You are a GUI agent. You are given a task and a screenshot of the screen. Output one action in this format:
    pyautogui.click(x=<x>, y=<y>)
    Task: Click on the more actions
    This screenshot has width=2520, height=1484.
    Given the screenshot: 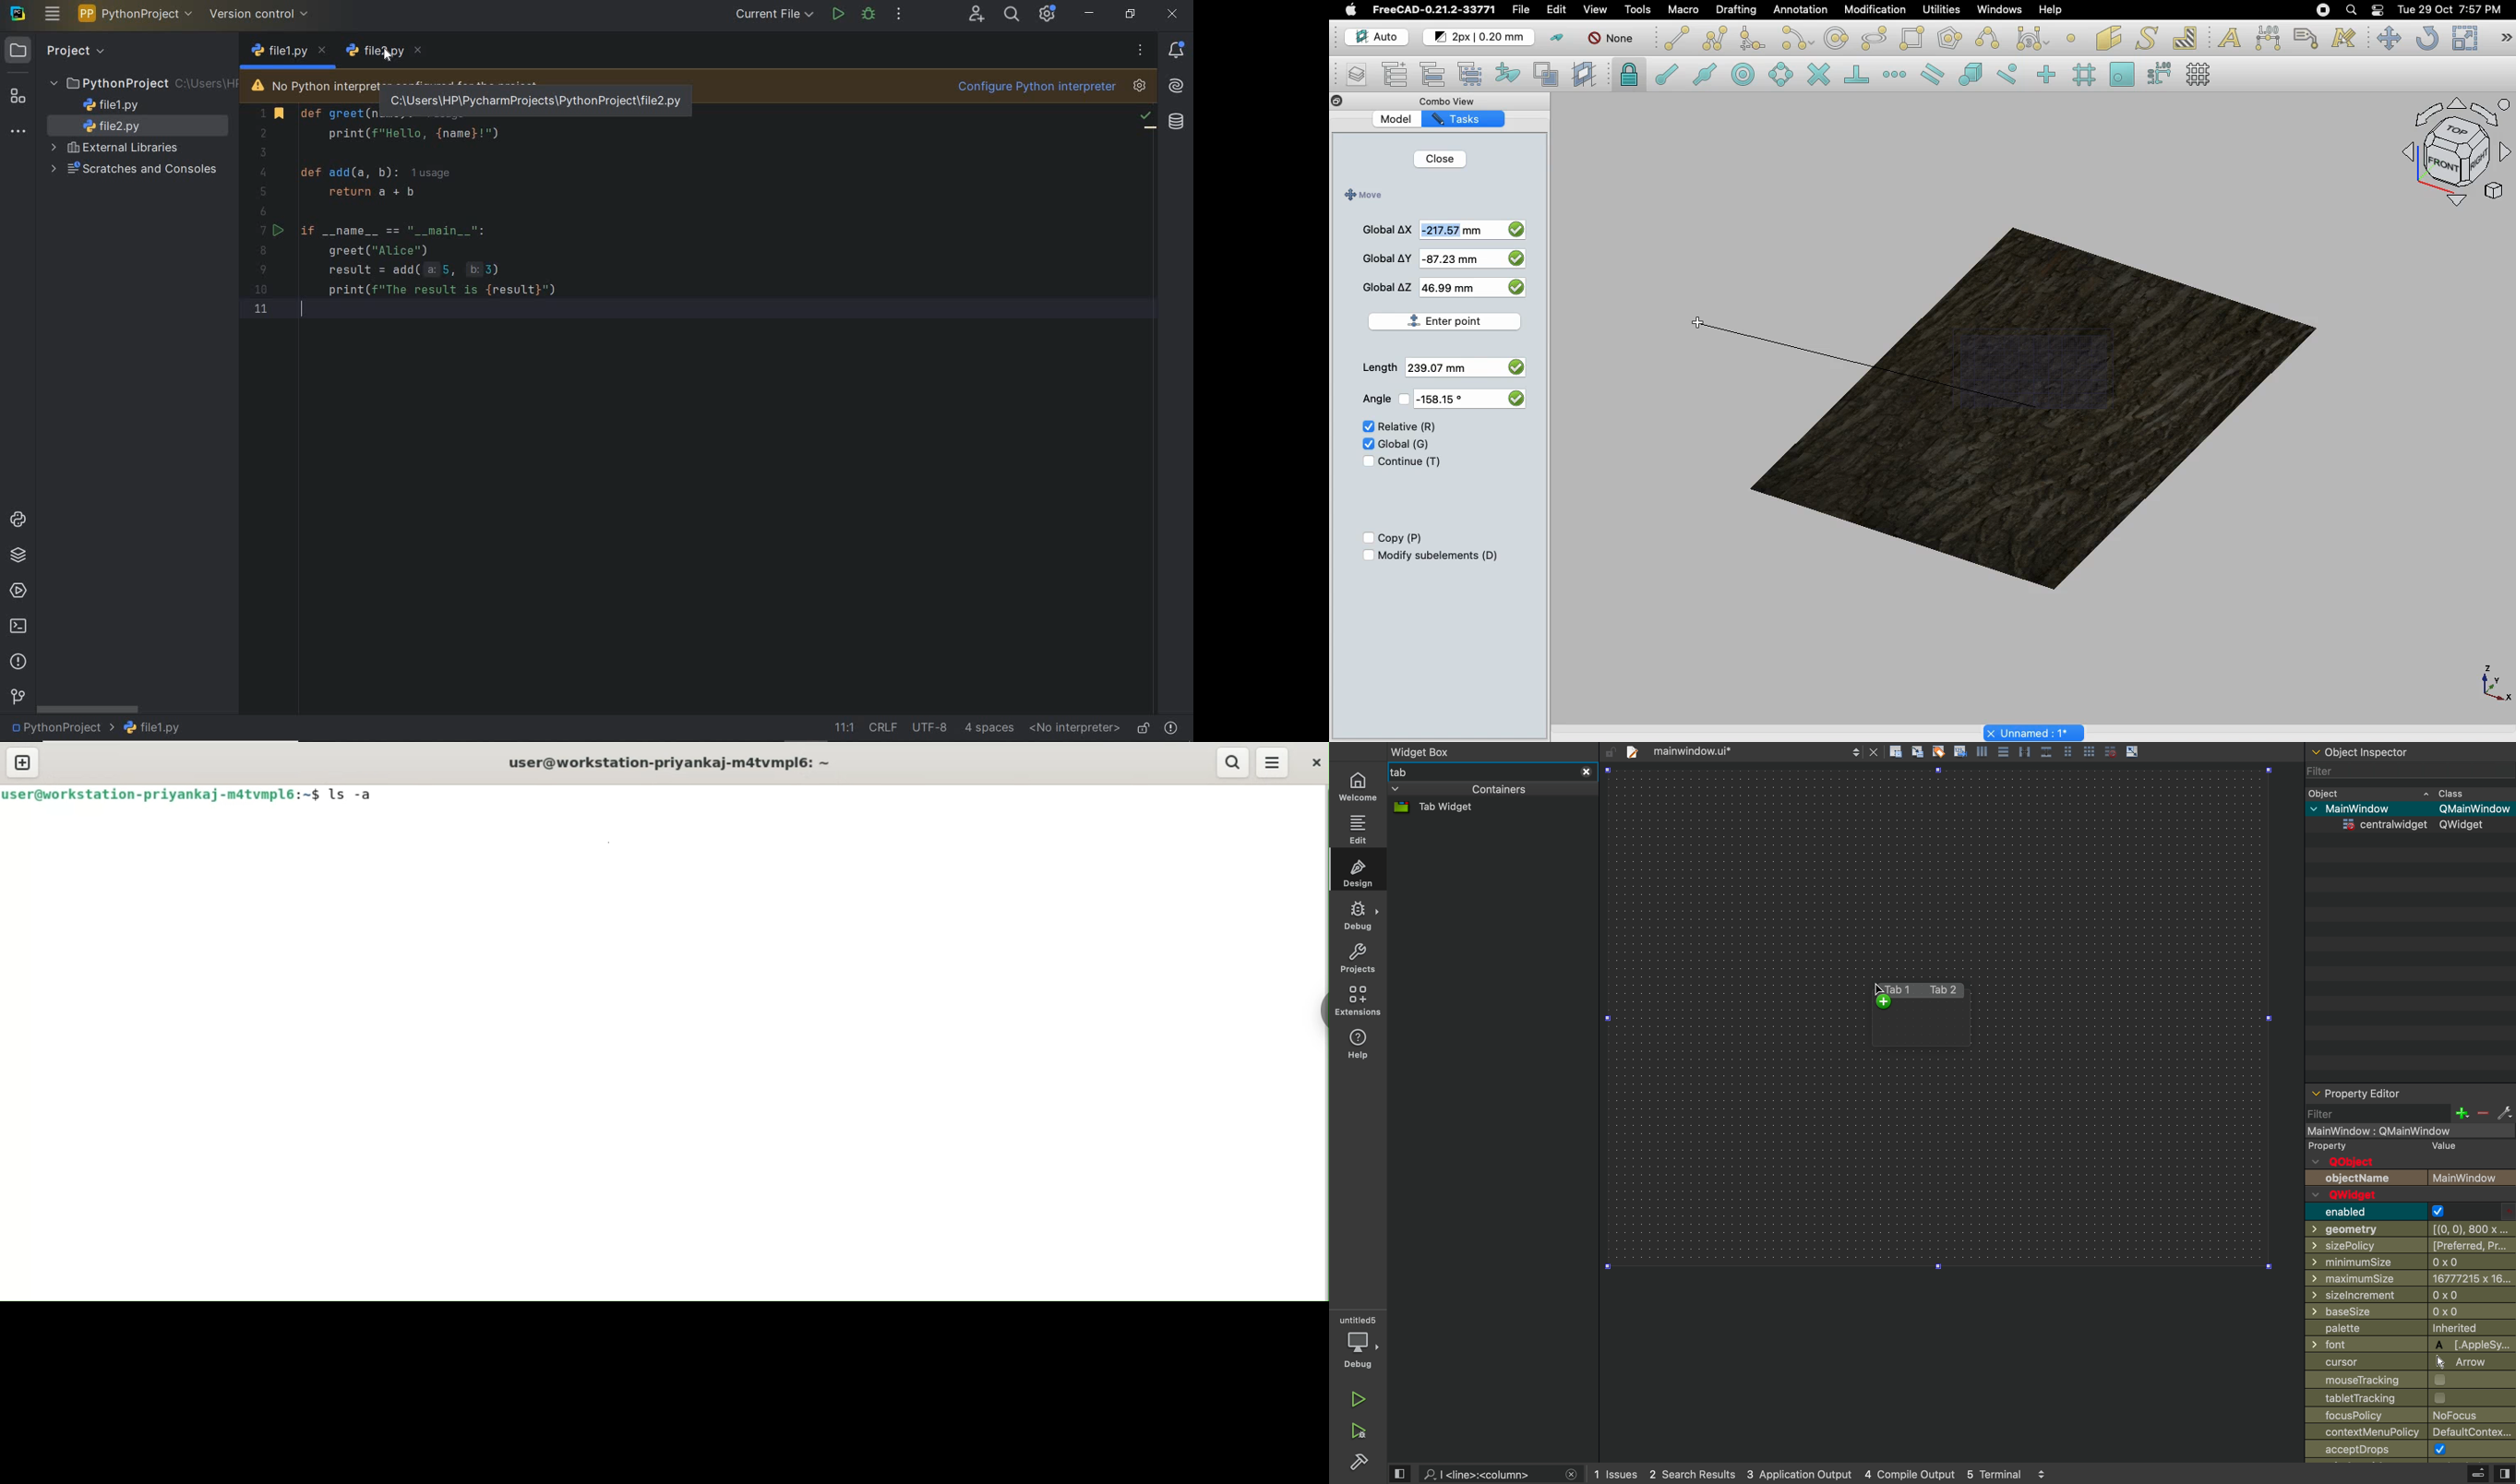 What is the action you would take?
    pyautogui.click(x=899, y=14)
    